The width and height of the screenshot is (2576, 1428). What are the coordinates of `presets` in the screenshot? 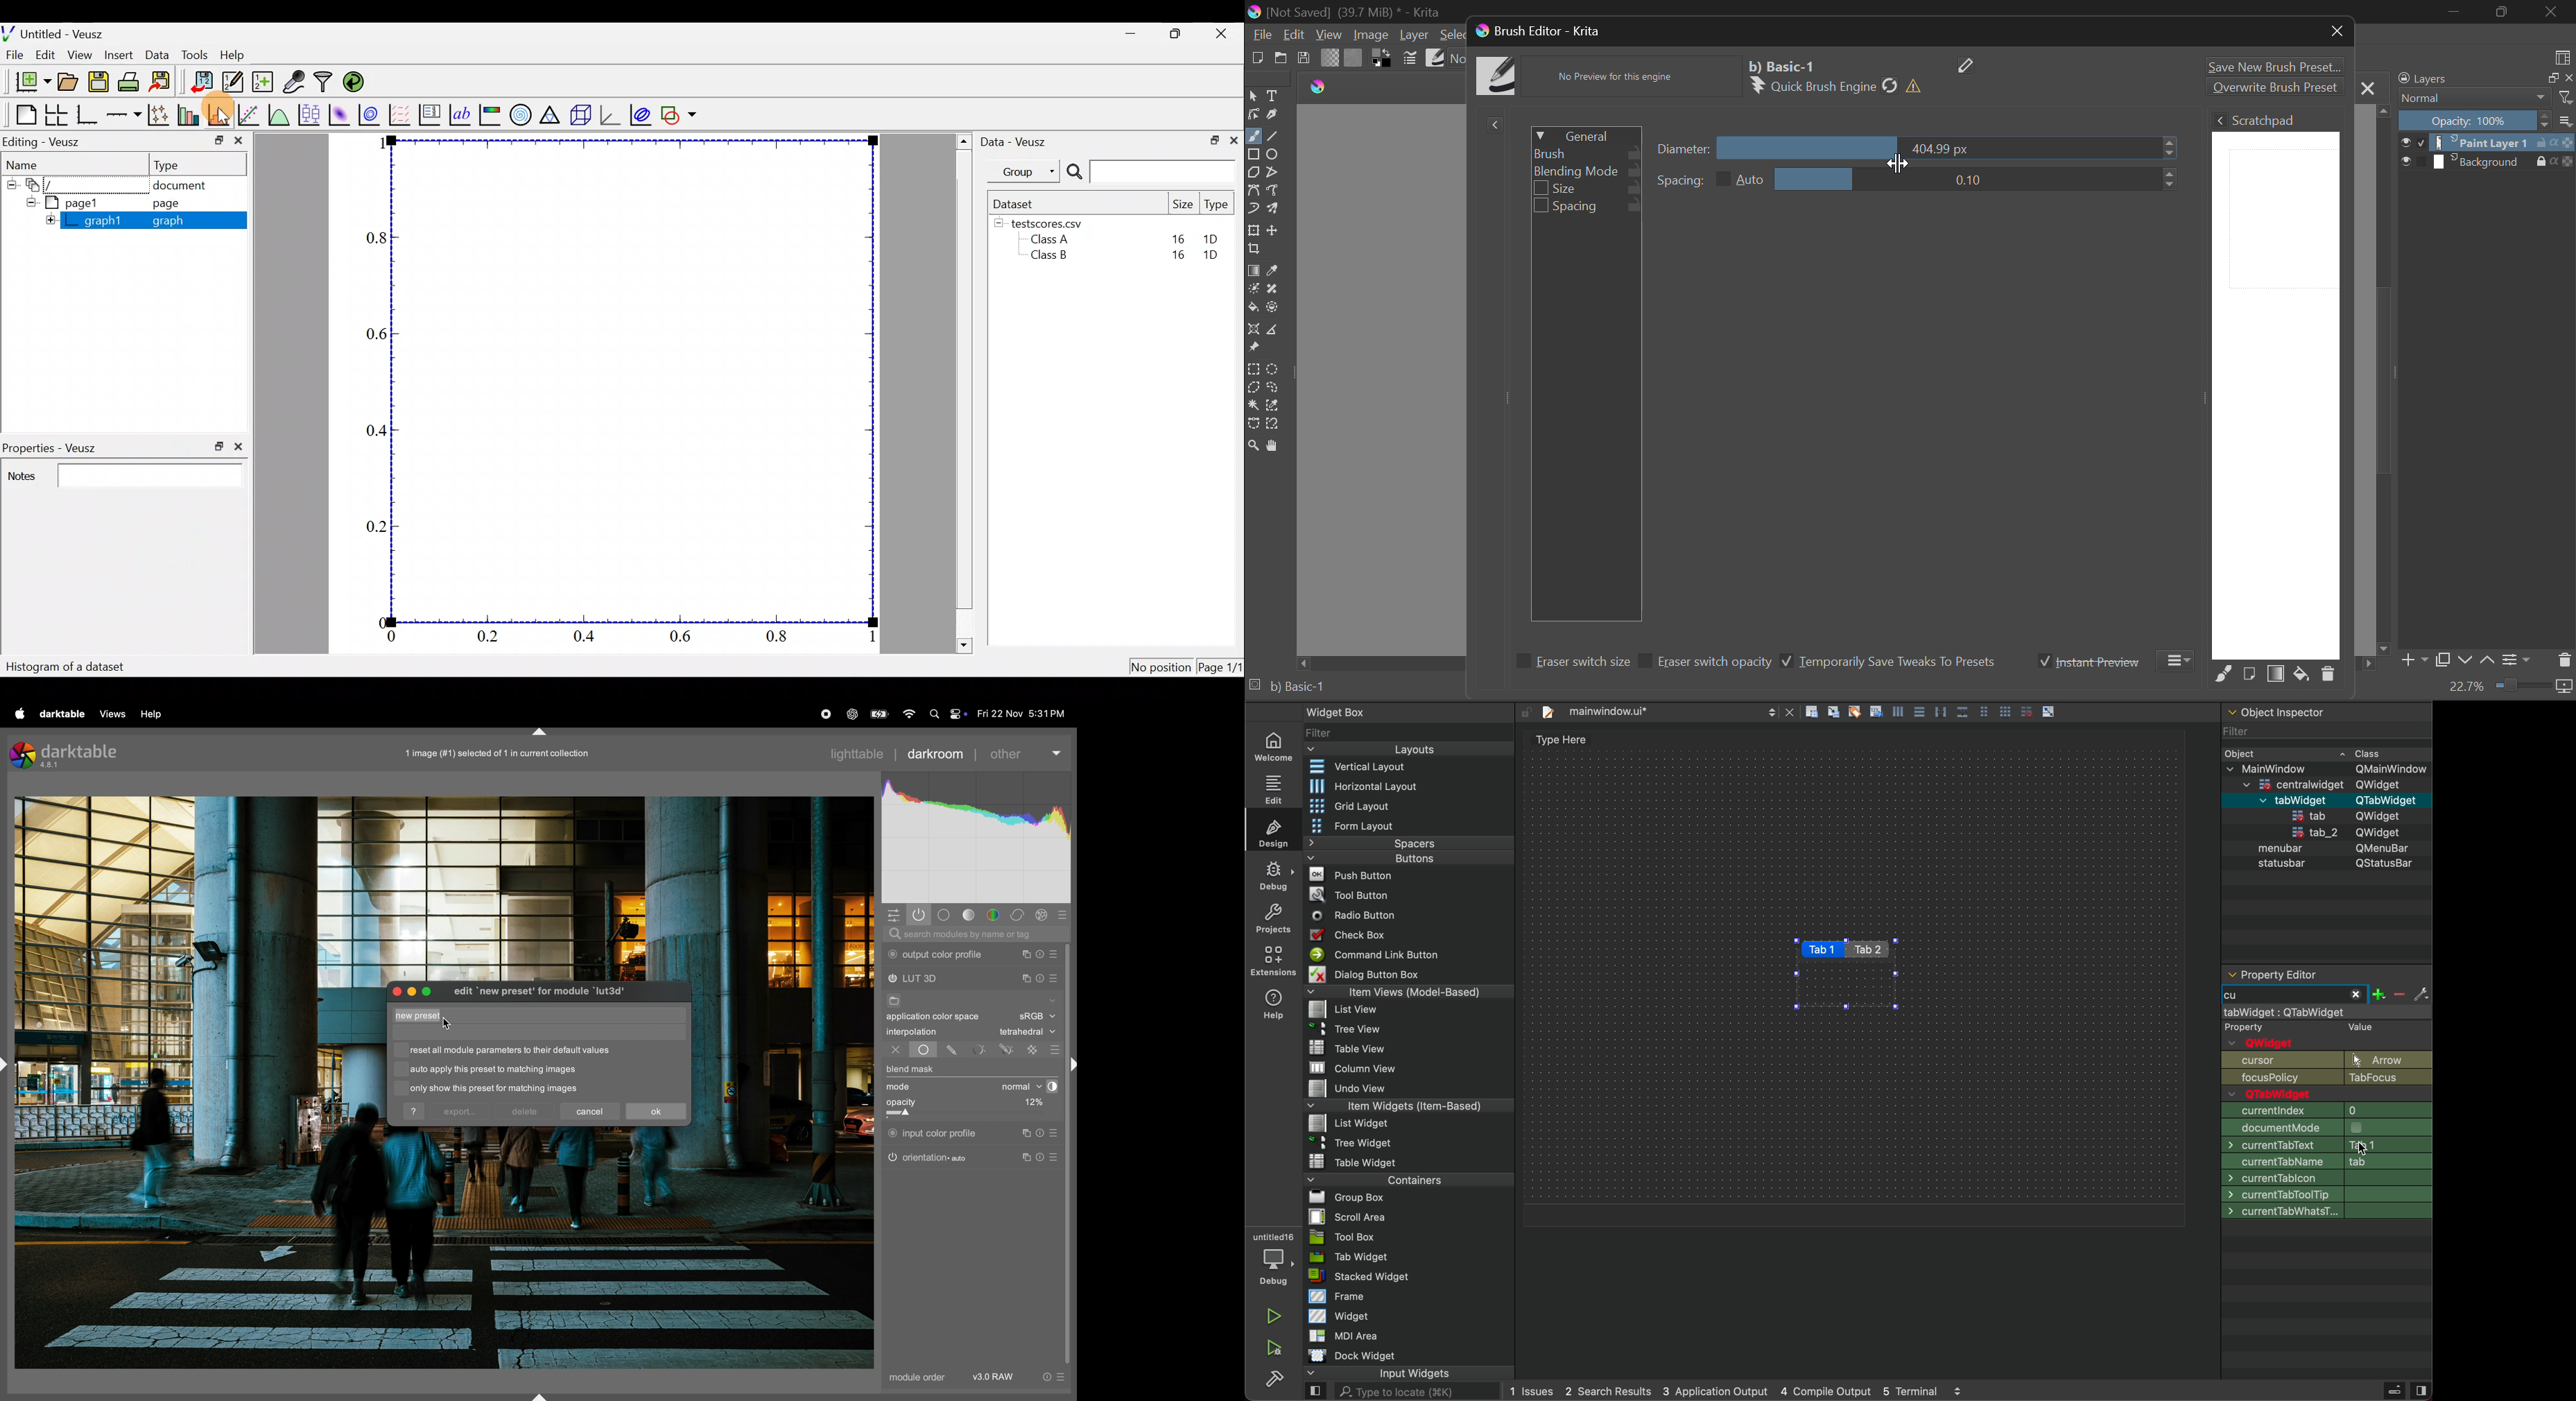 It's located at (1057, 1157).